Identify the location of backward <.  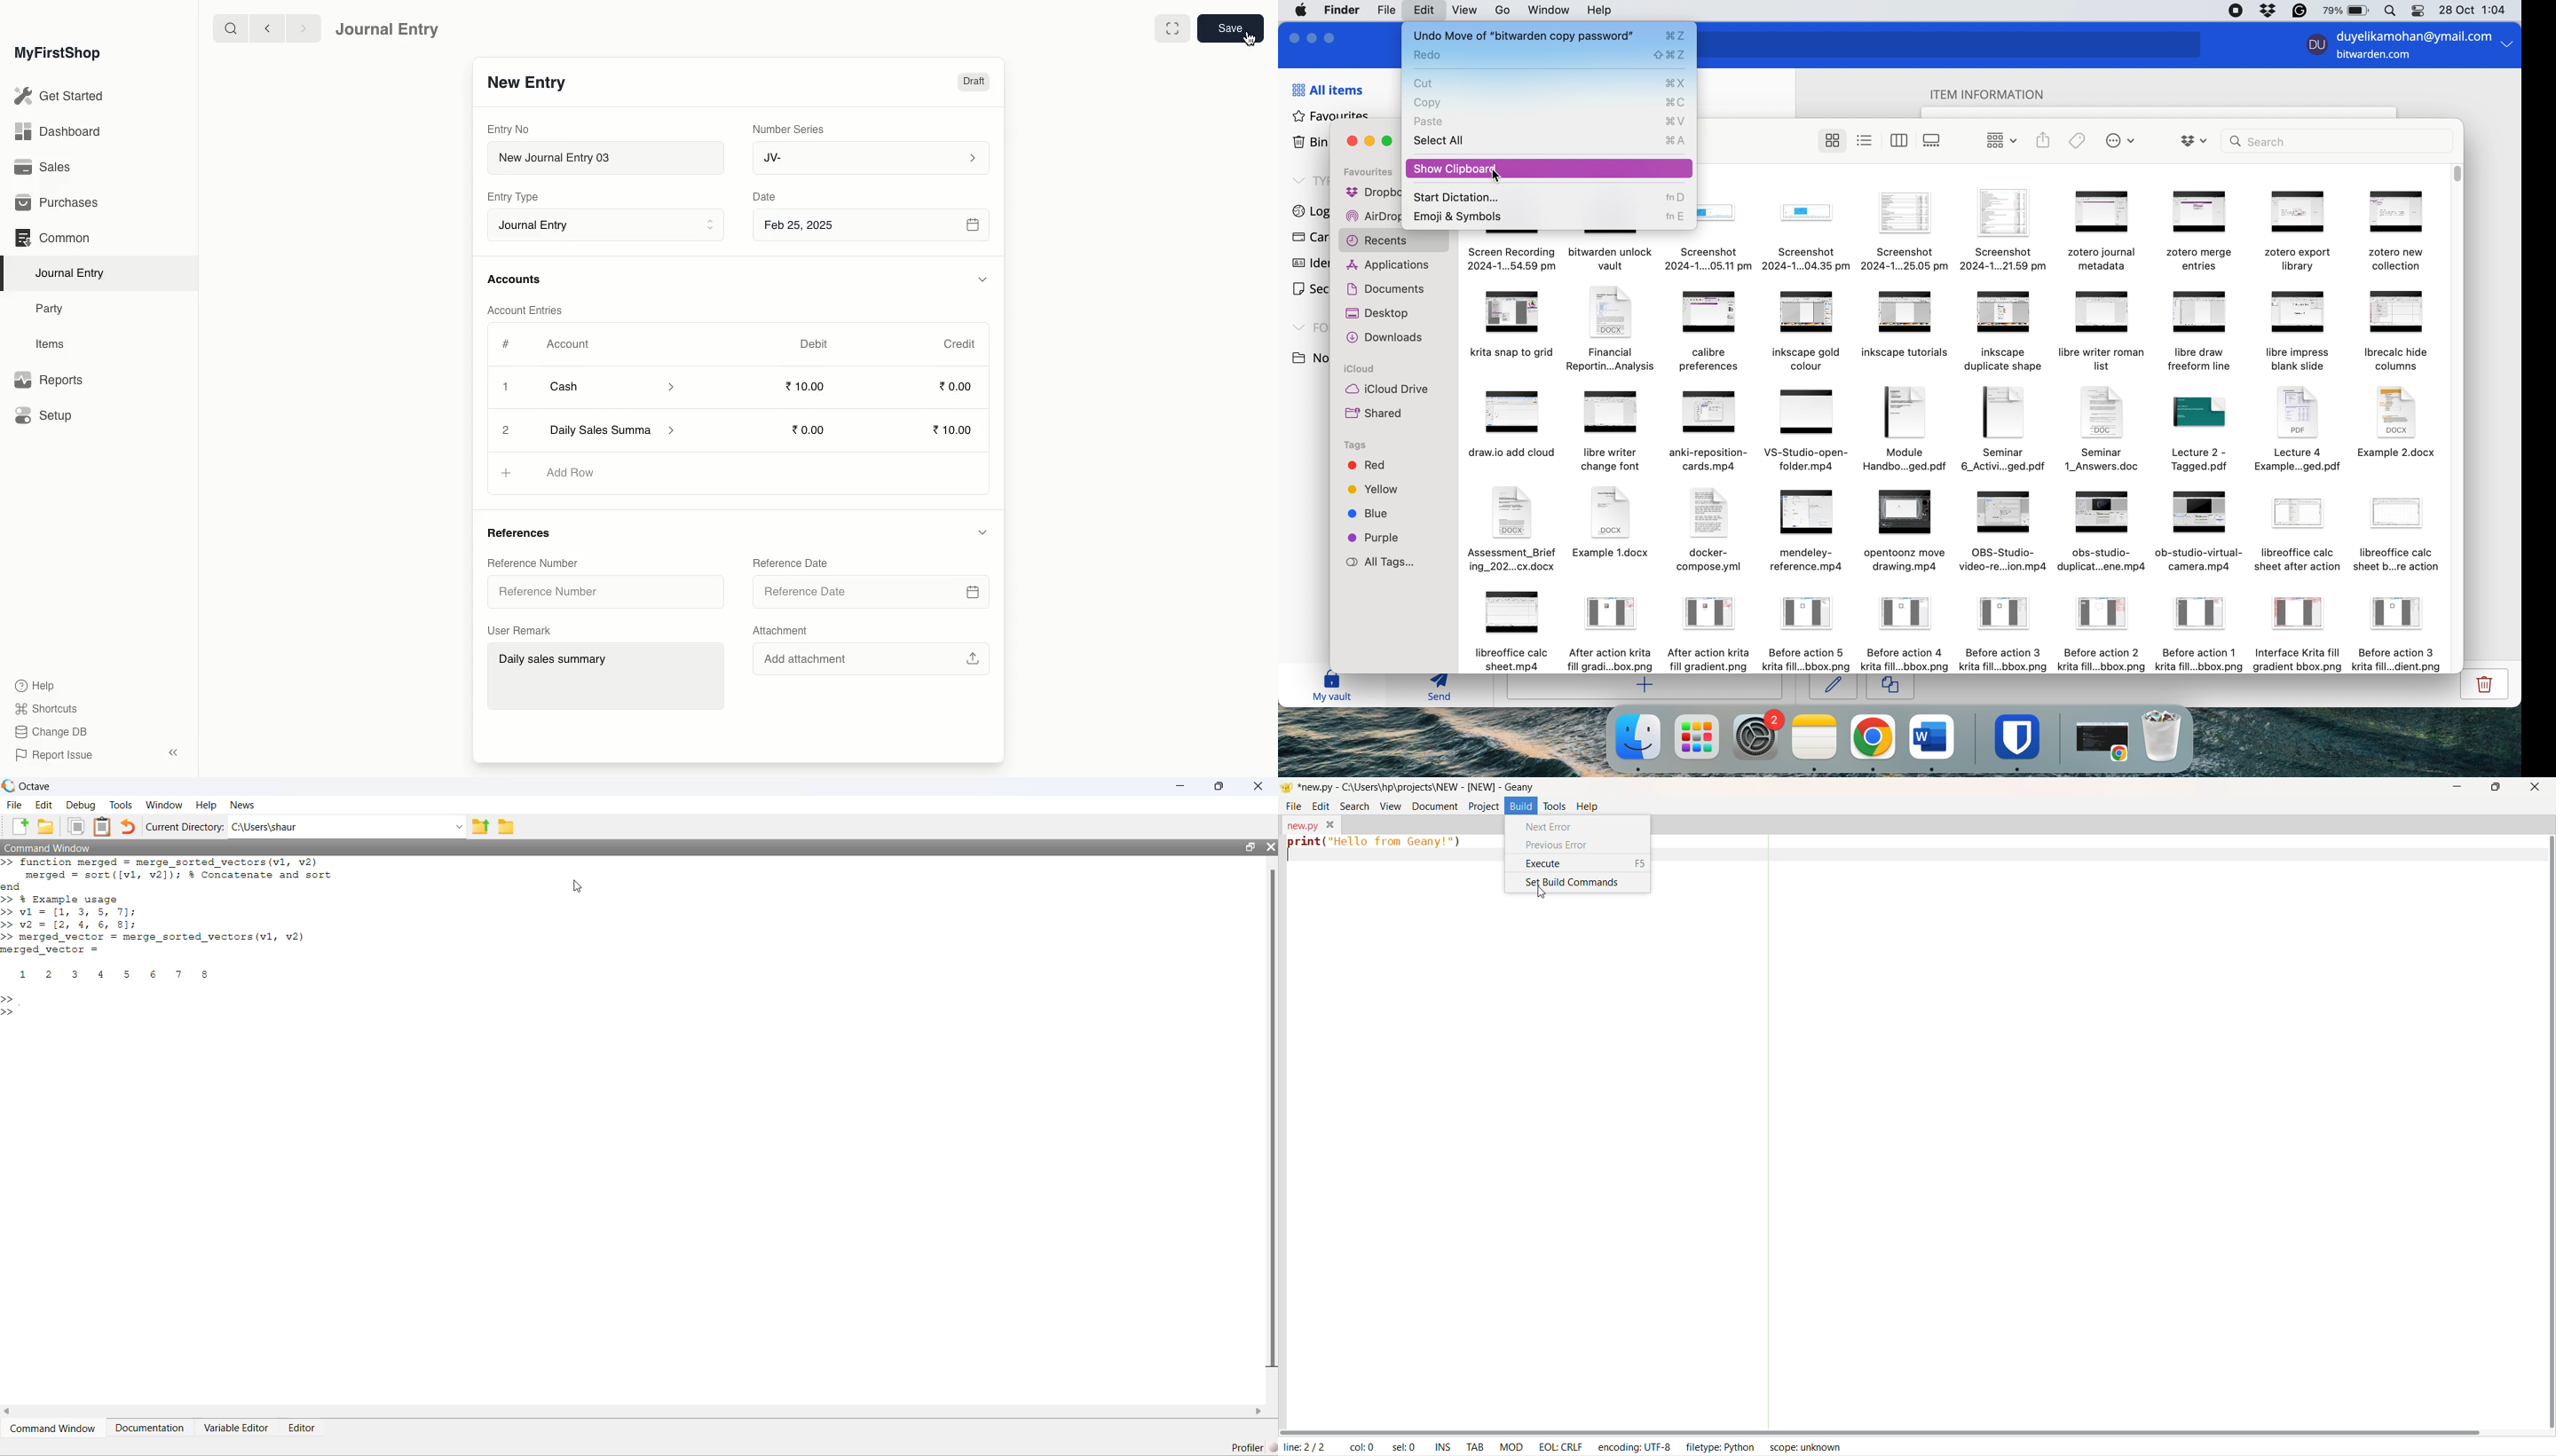
(263, 28).